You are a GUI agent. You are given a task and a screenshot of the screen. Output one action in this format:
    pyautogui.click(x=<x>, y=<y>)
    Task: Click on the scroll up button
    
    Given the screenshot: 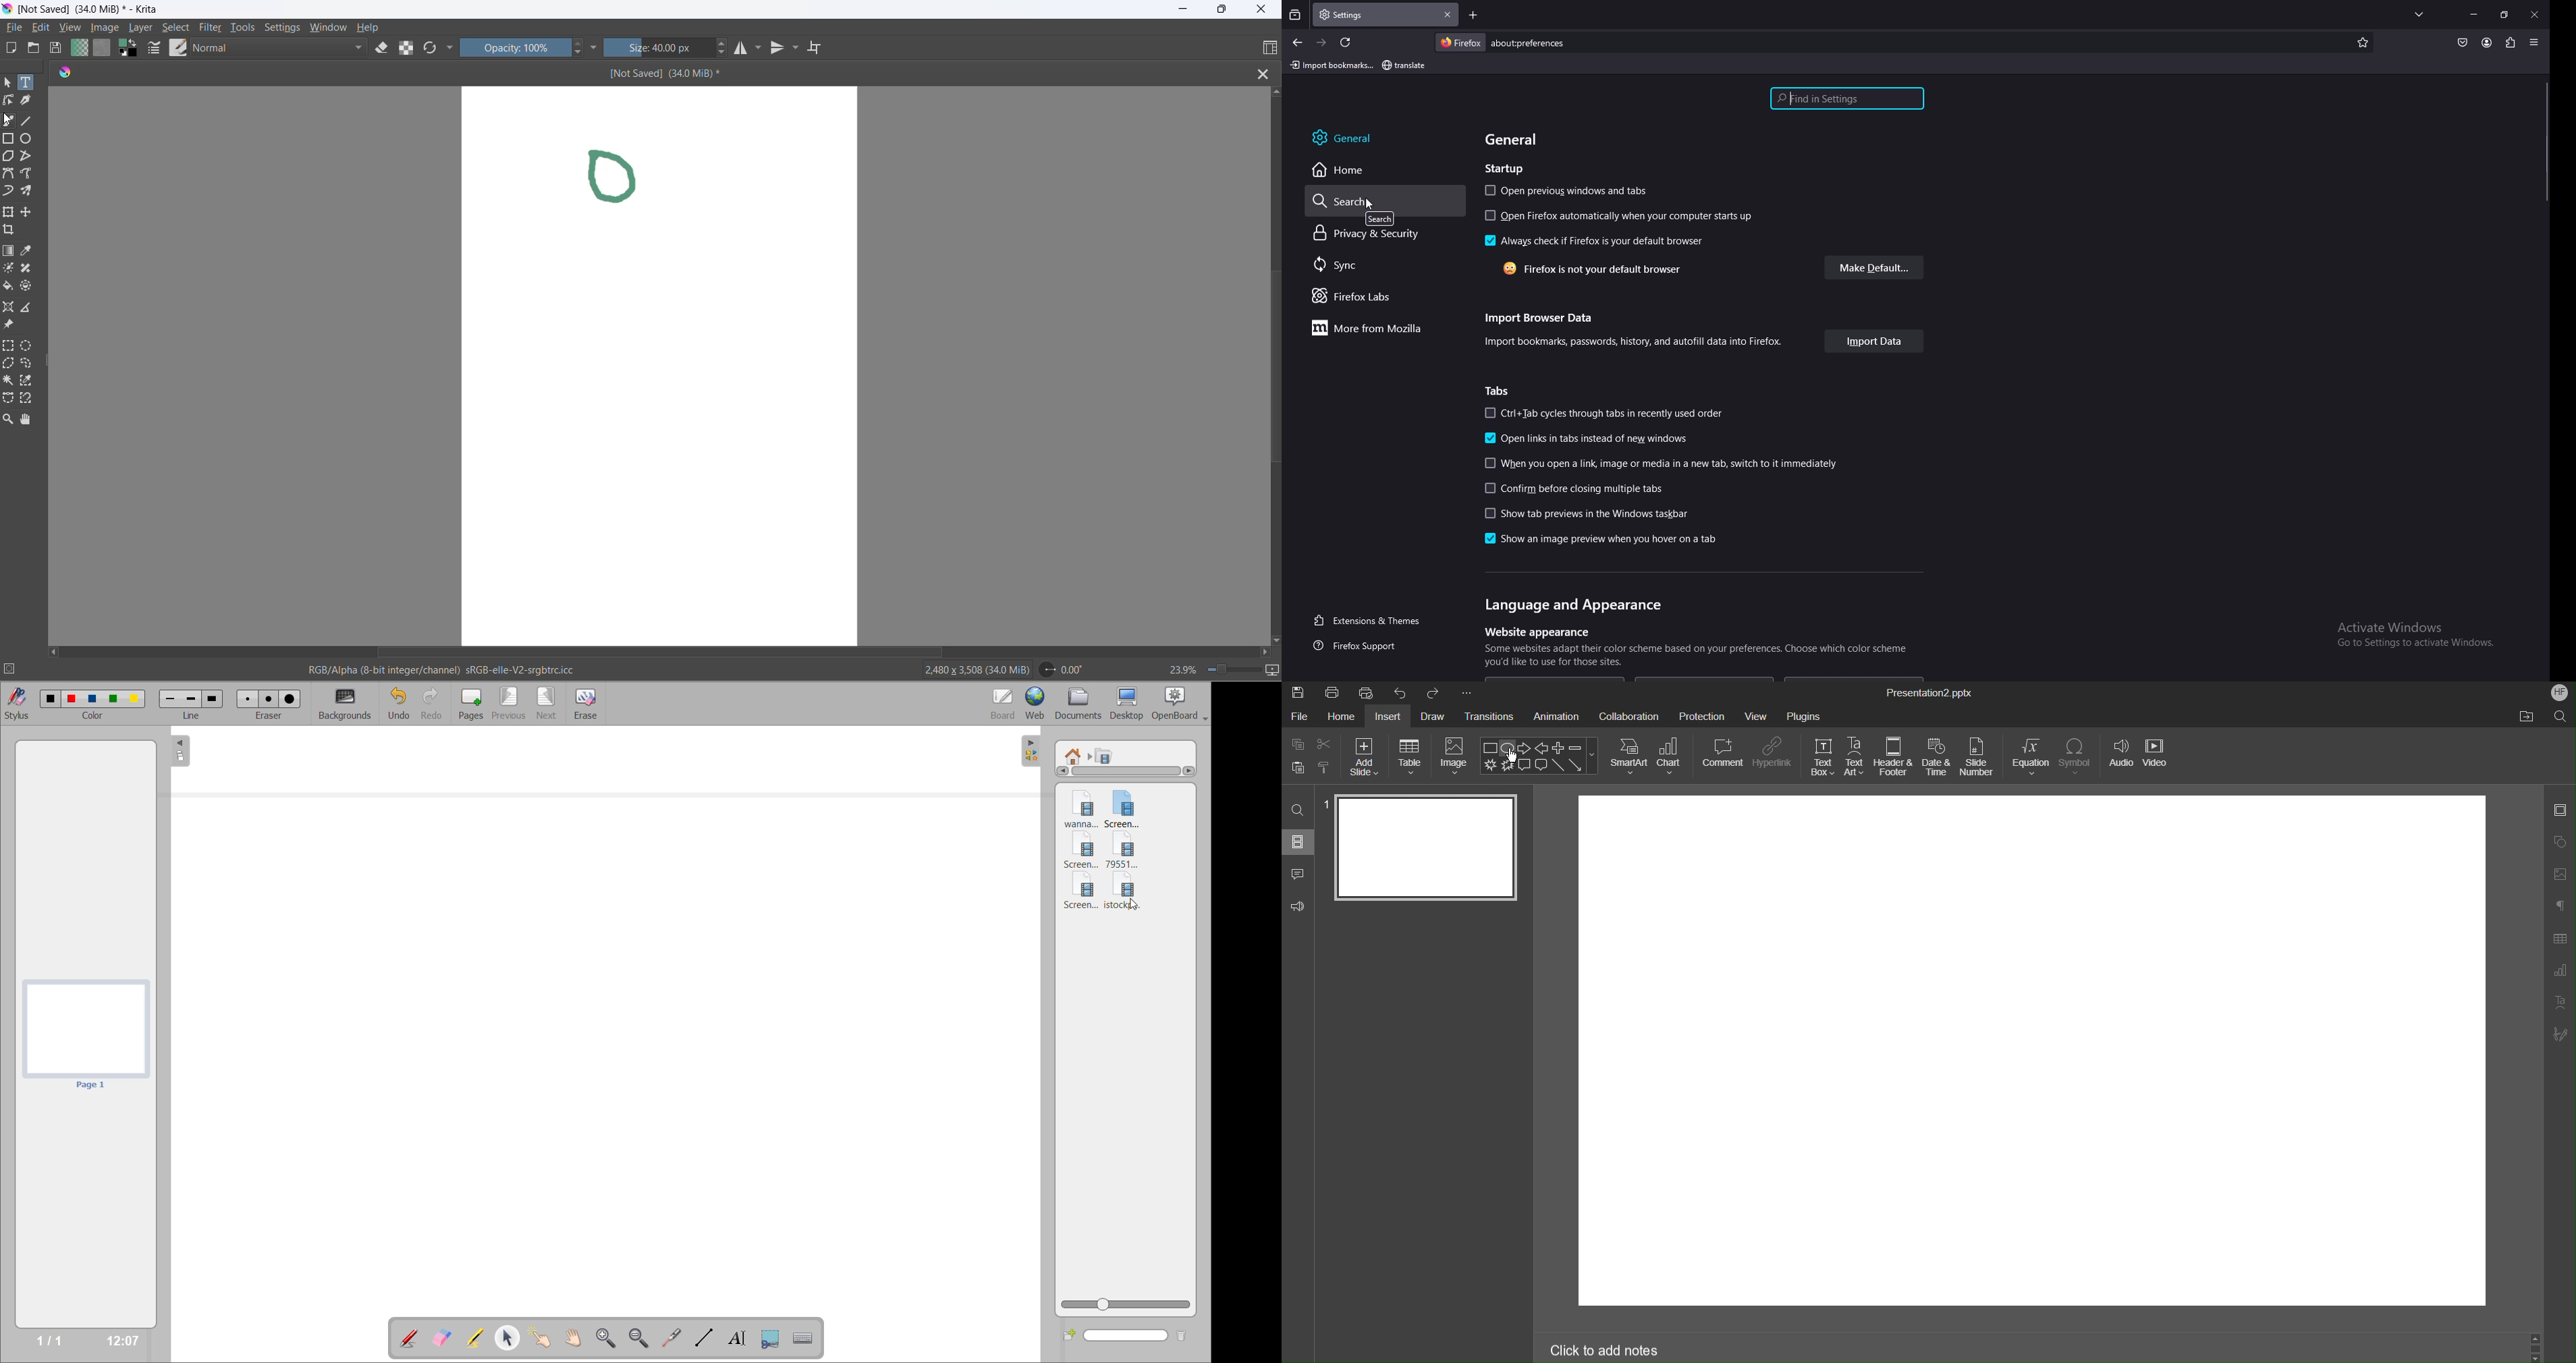 What is the action you would take?
    pyautogui.click(x=1274, y=92)
    